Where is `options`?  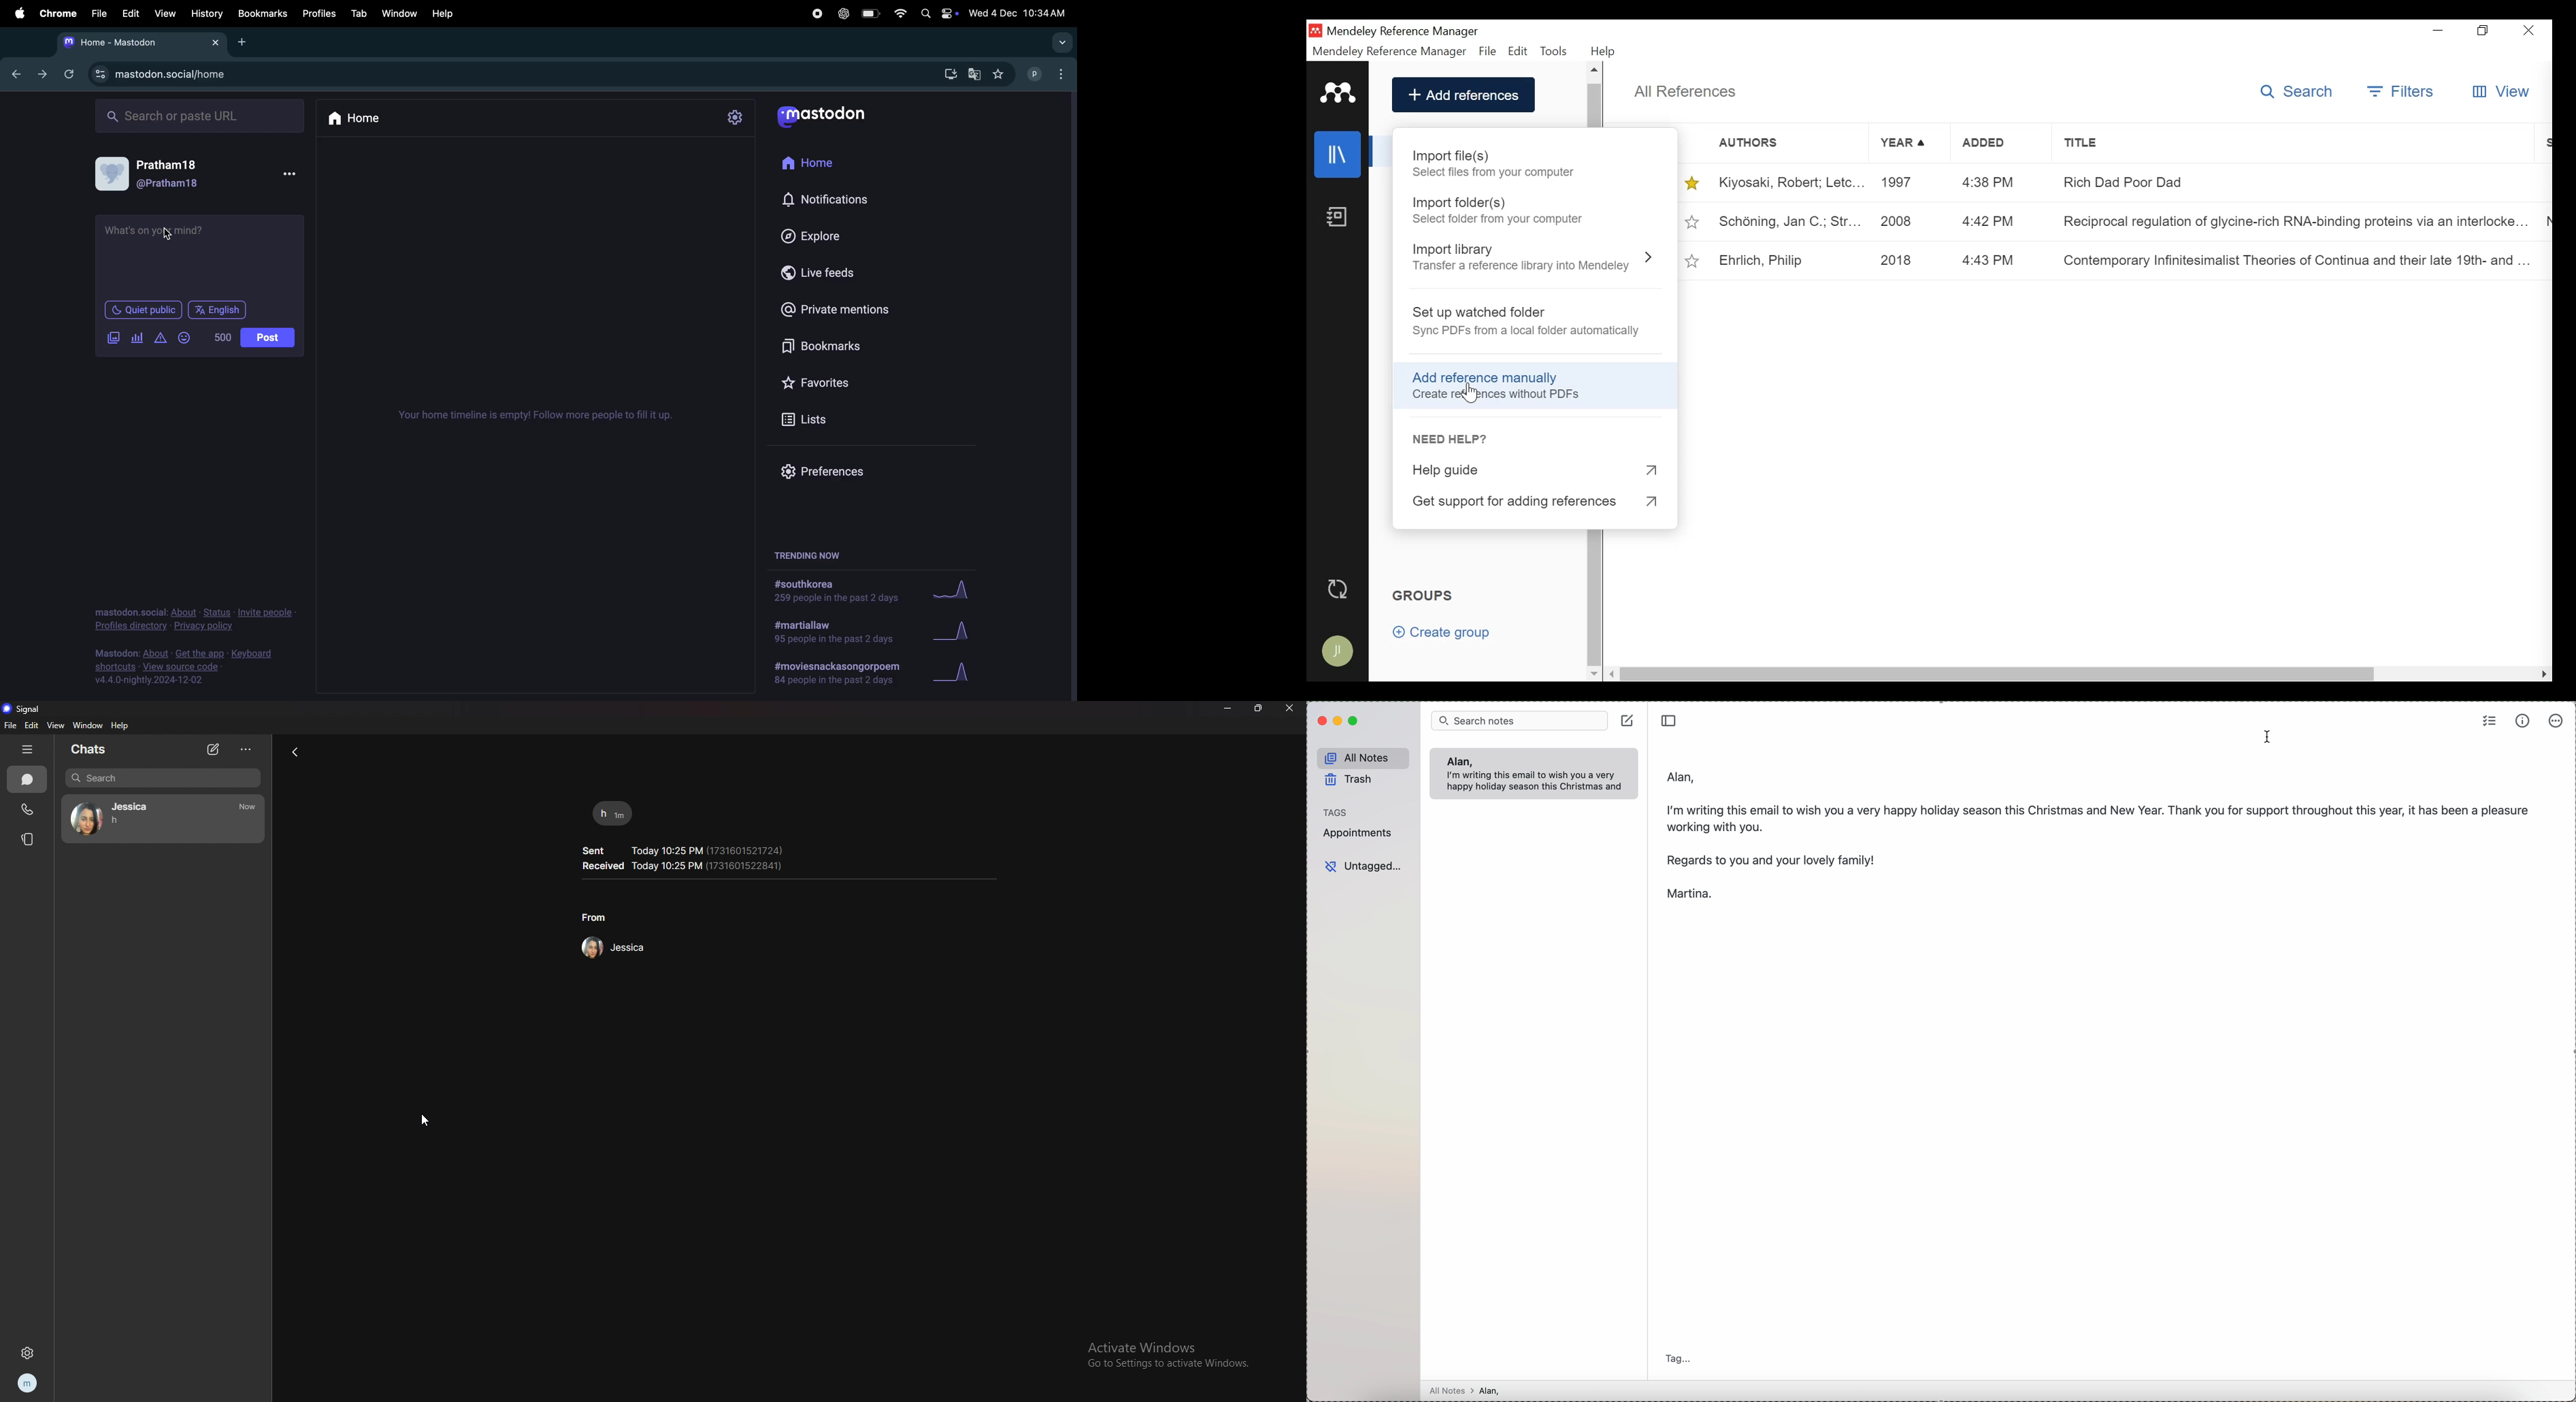 options is located at coordinates (295, 174).